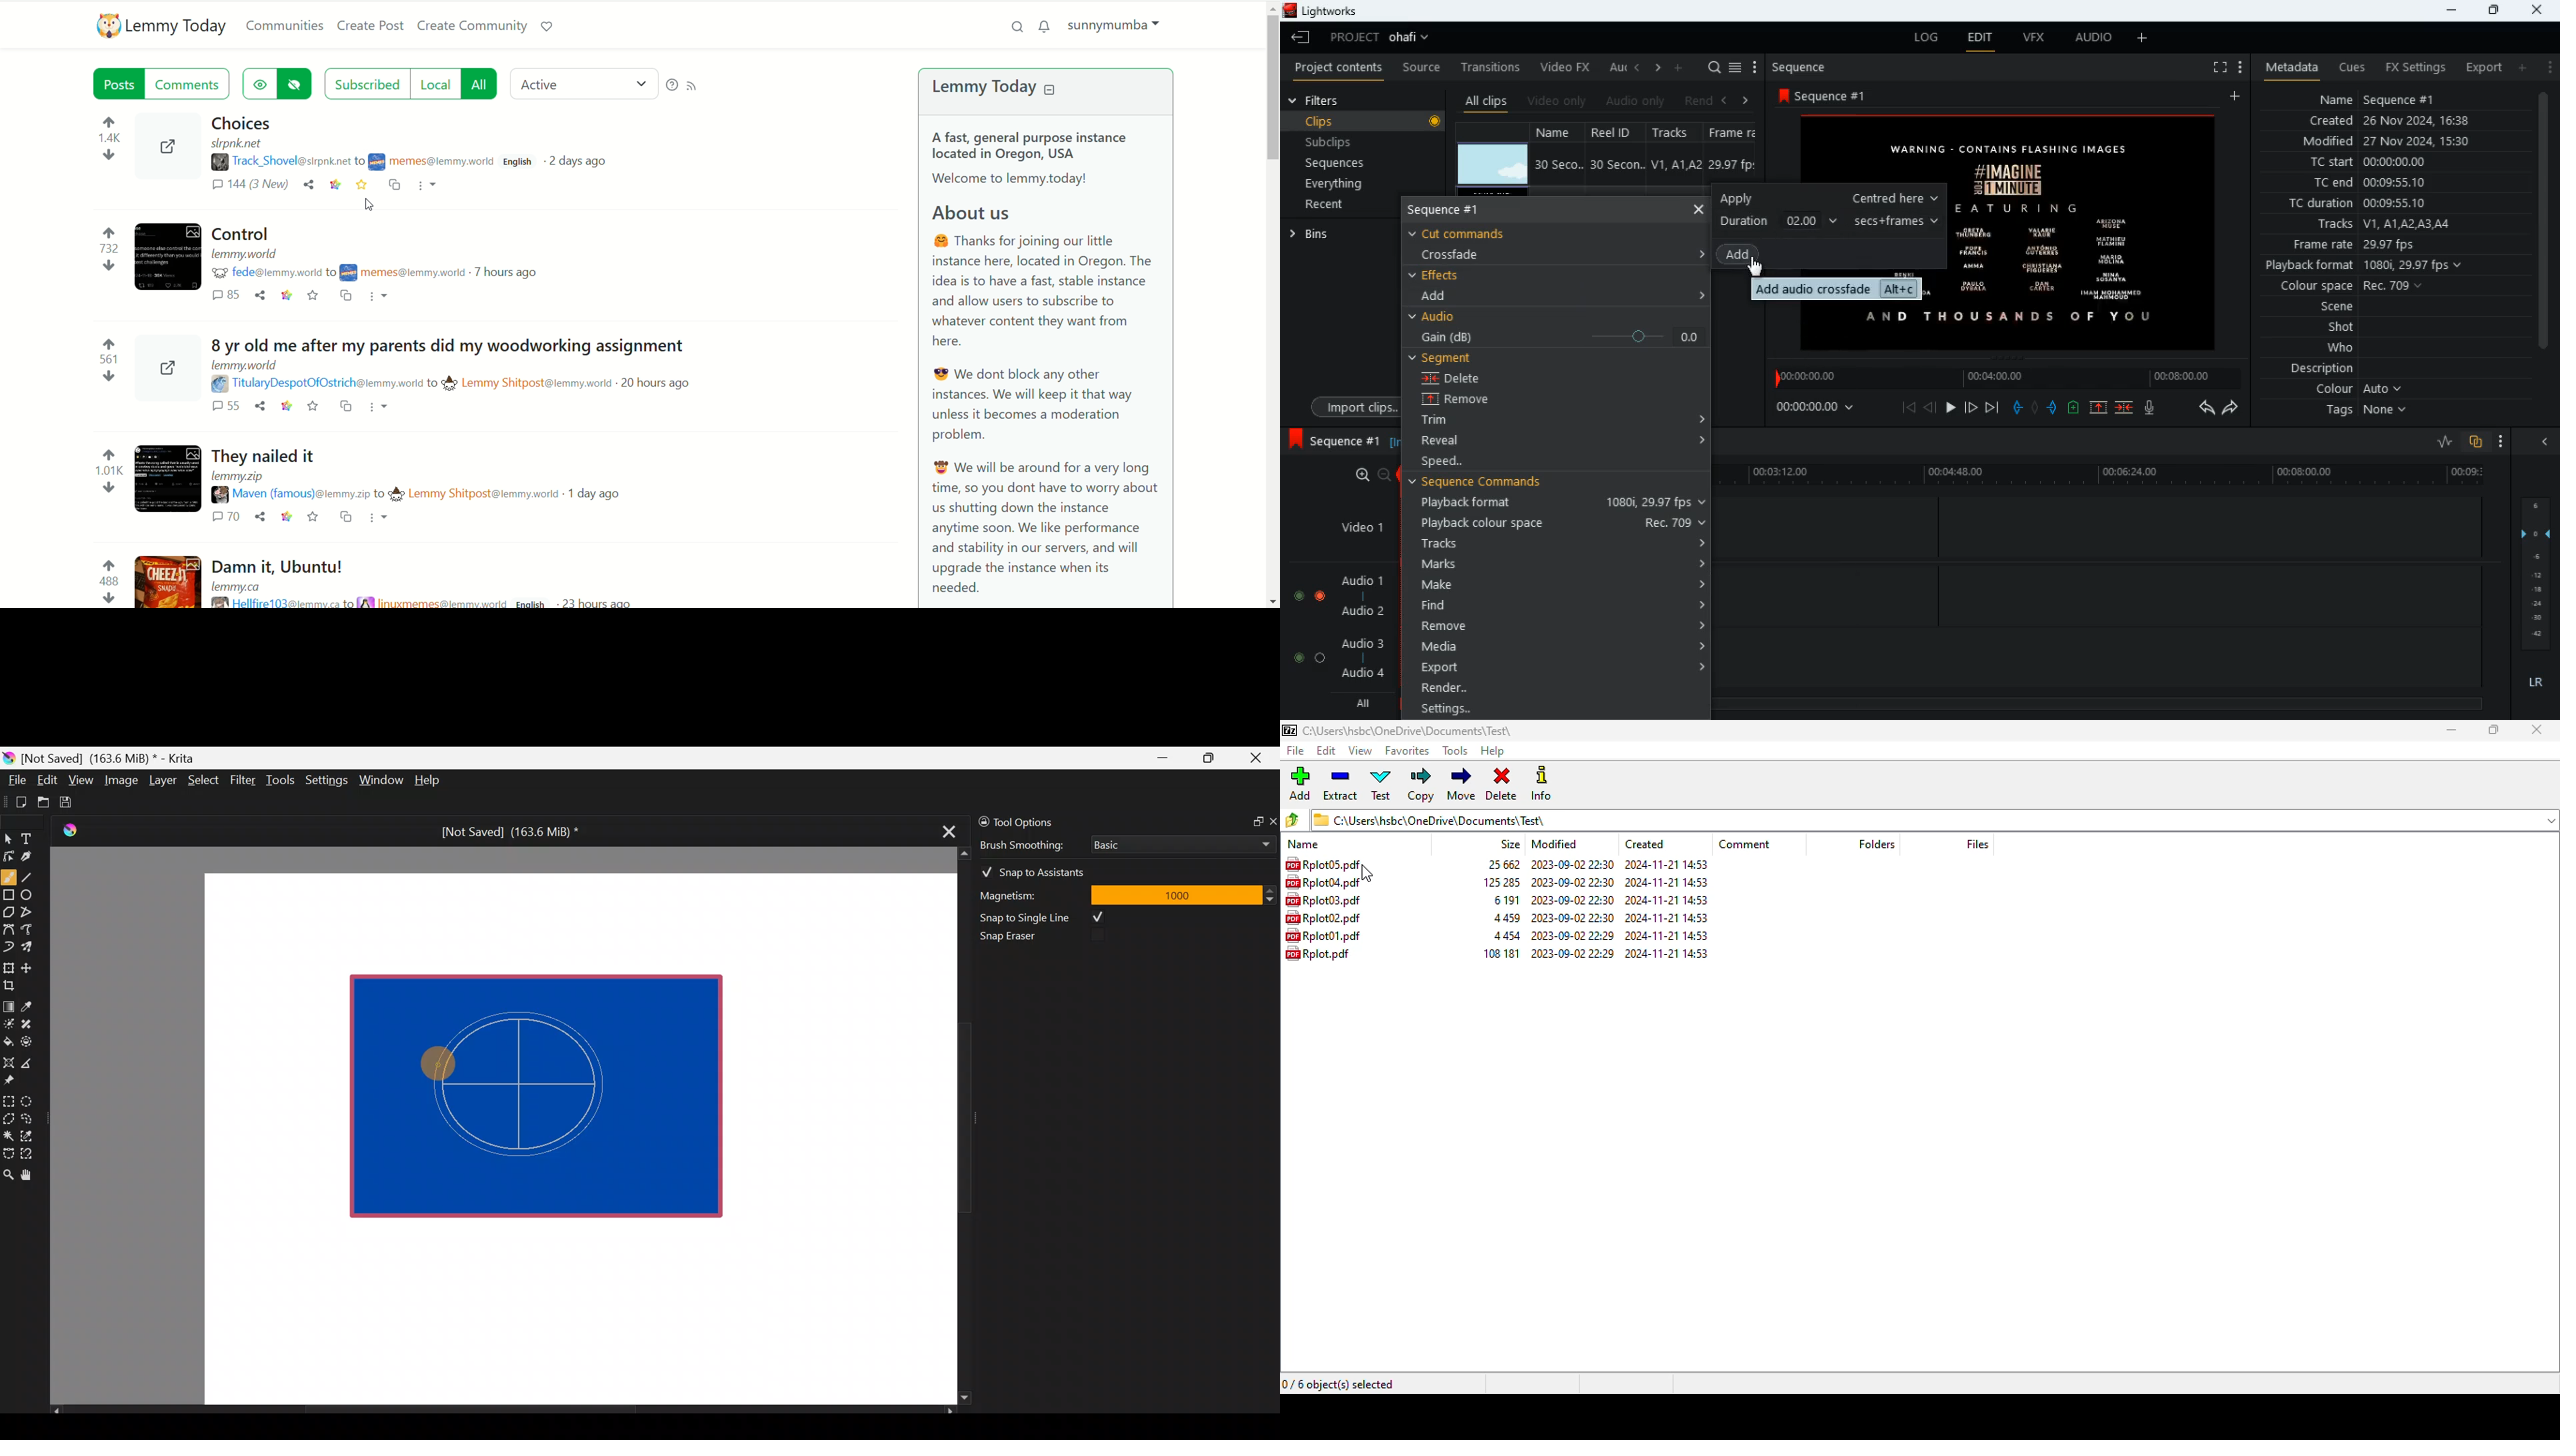  Describe the element at coordinates (31, 1059) in the screenshot. I see `Measure the distance between two points` at that location.